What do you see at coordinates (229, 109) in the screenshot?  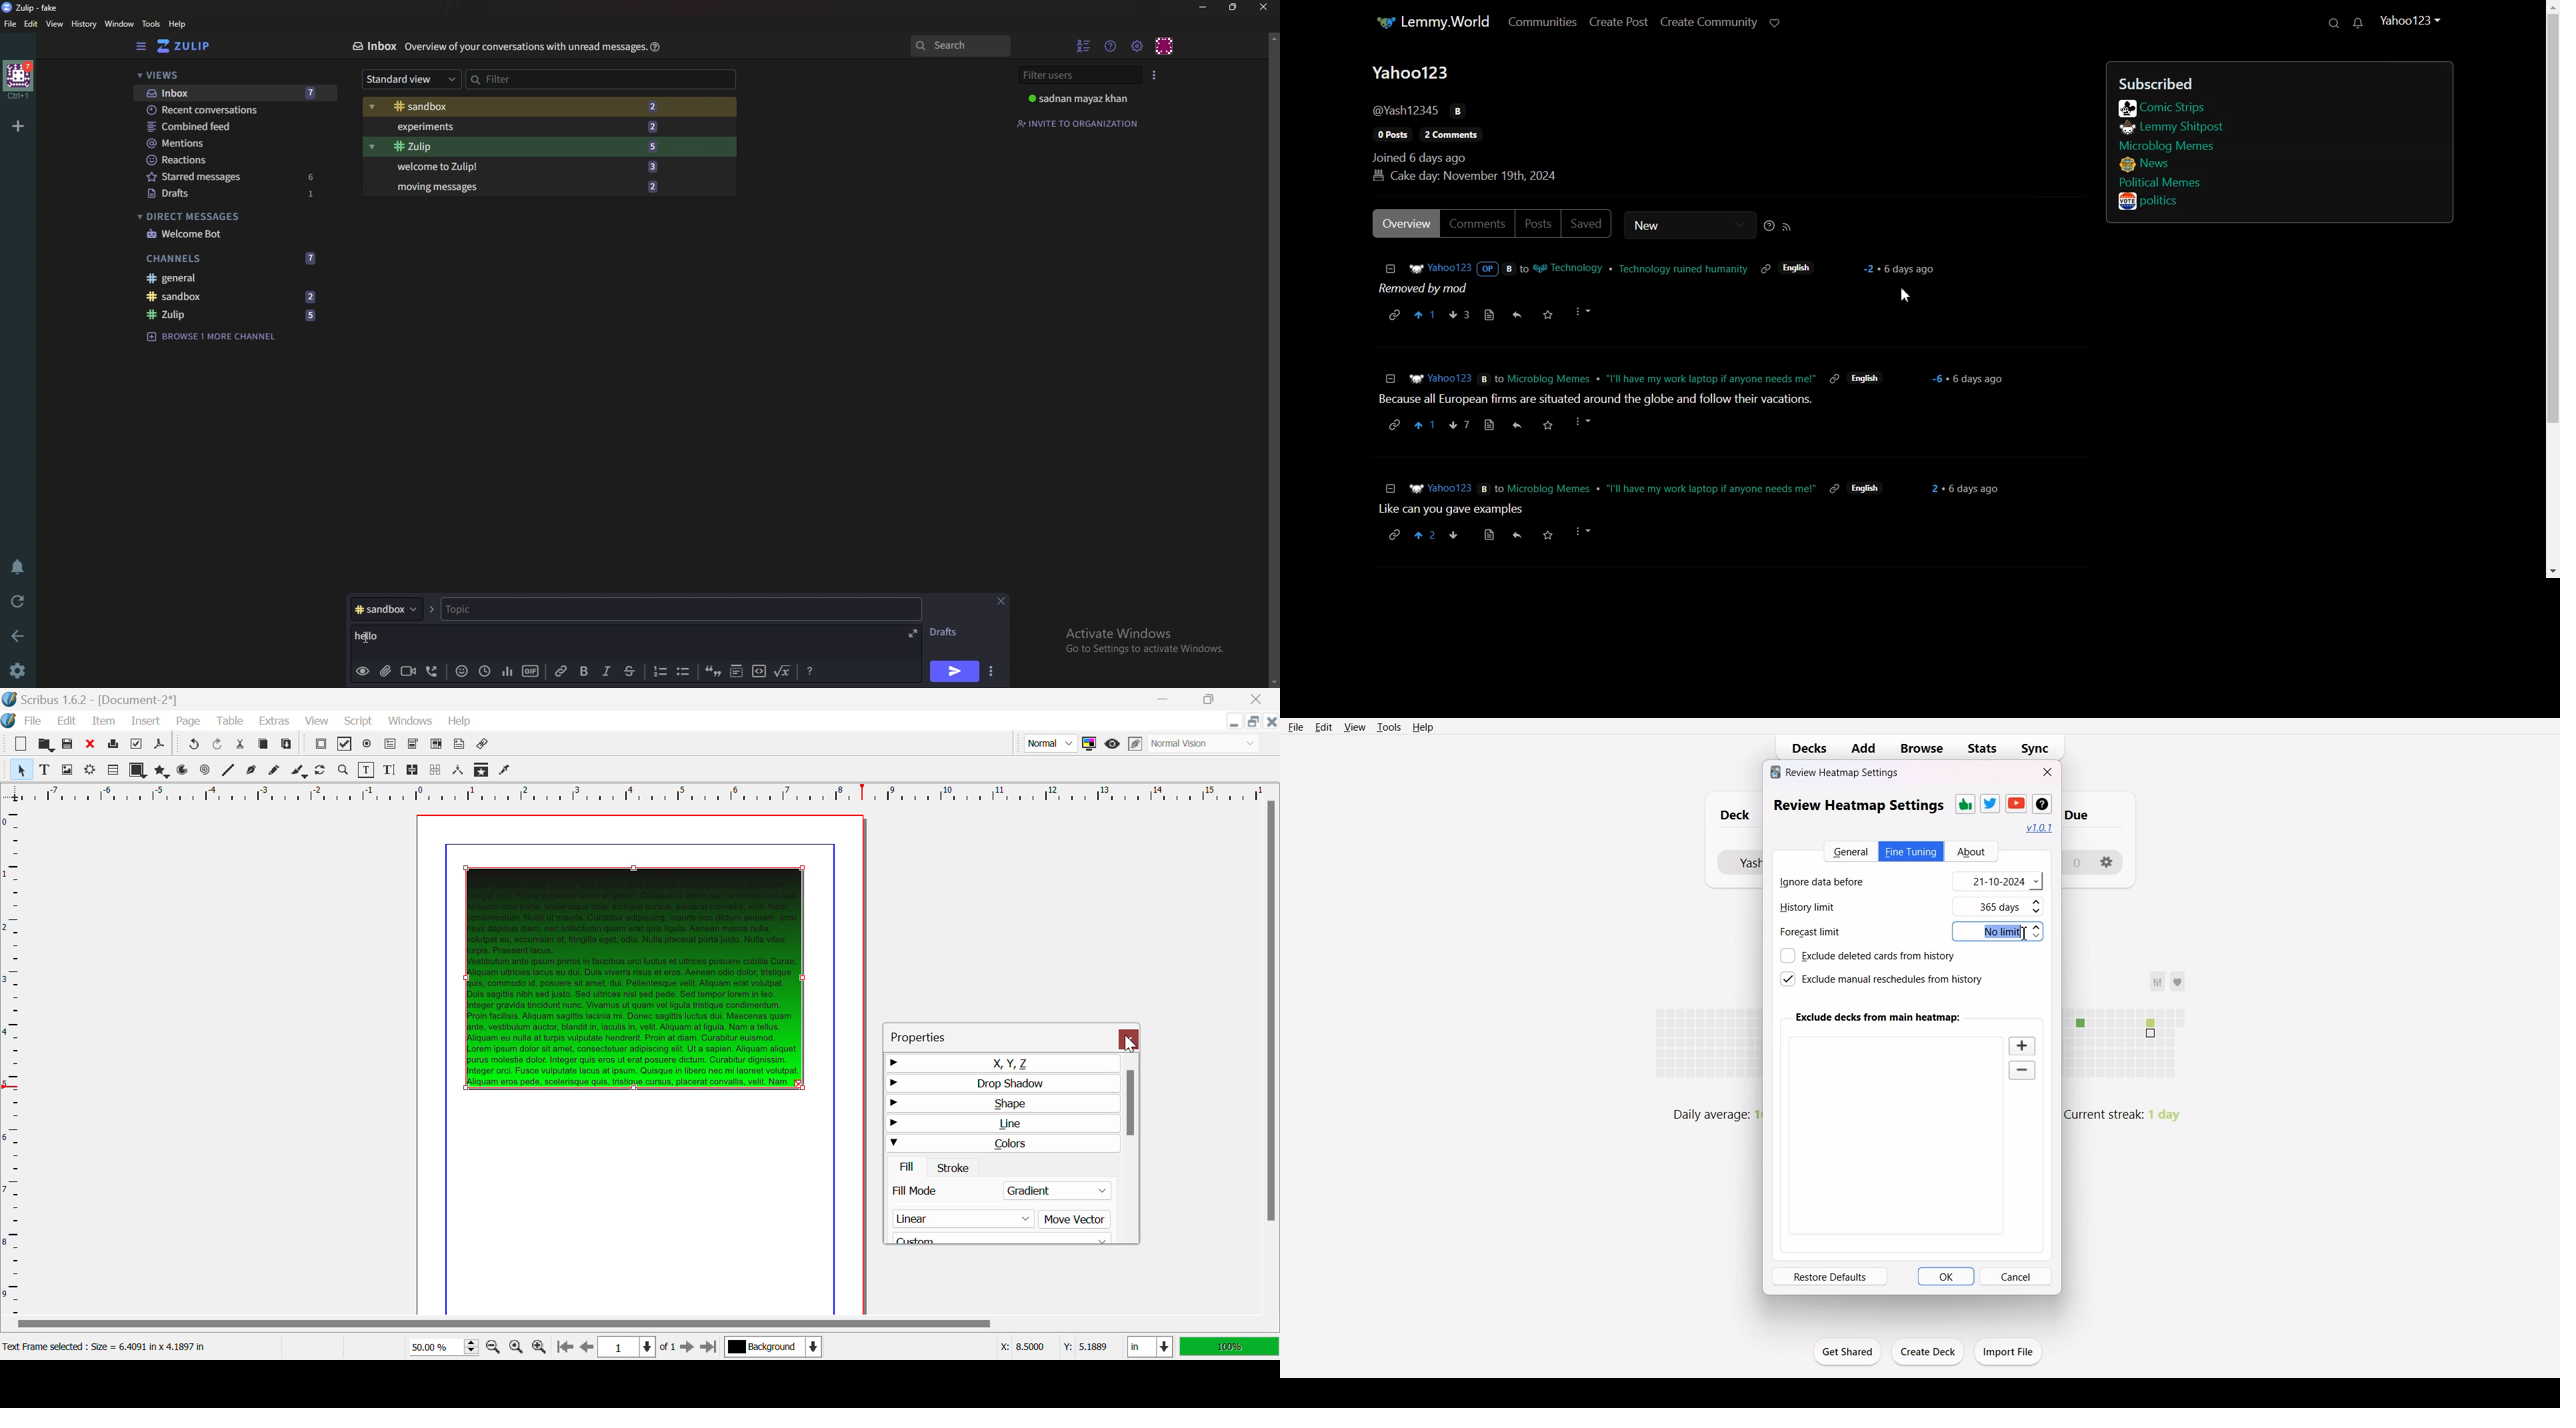 I see `Recent conversations` at bounding box center [229, 109].